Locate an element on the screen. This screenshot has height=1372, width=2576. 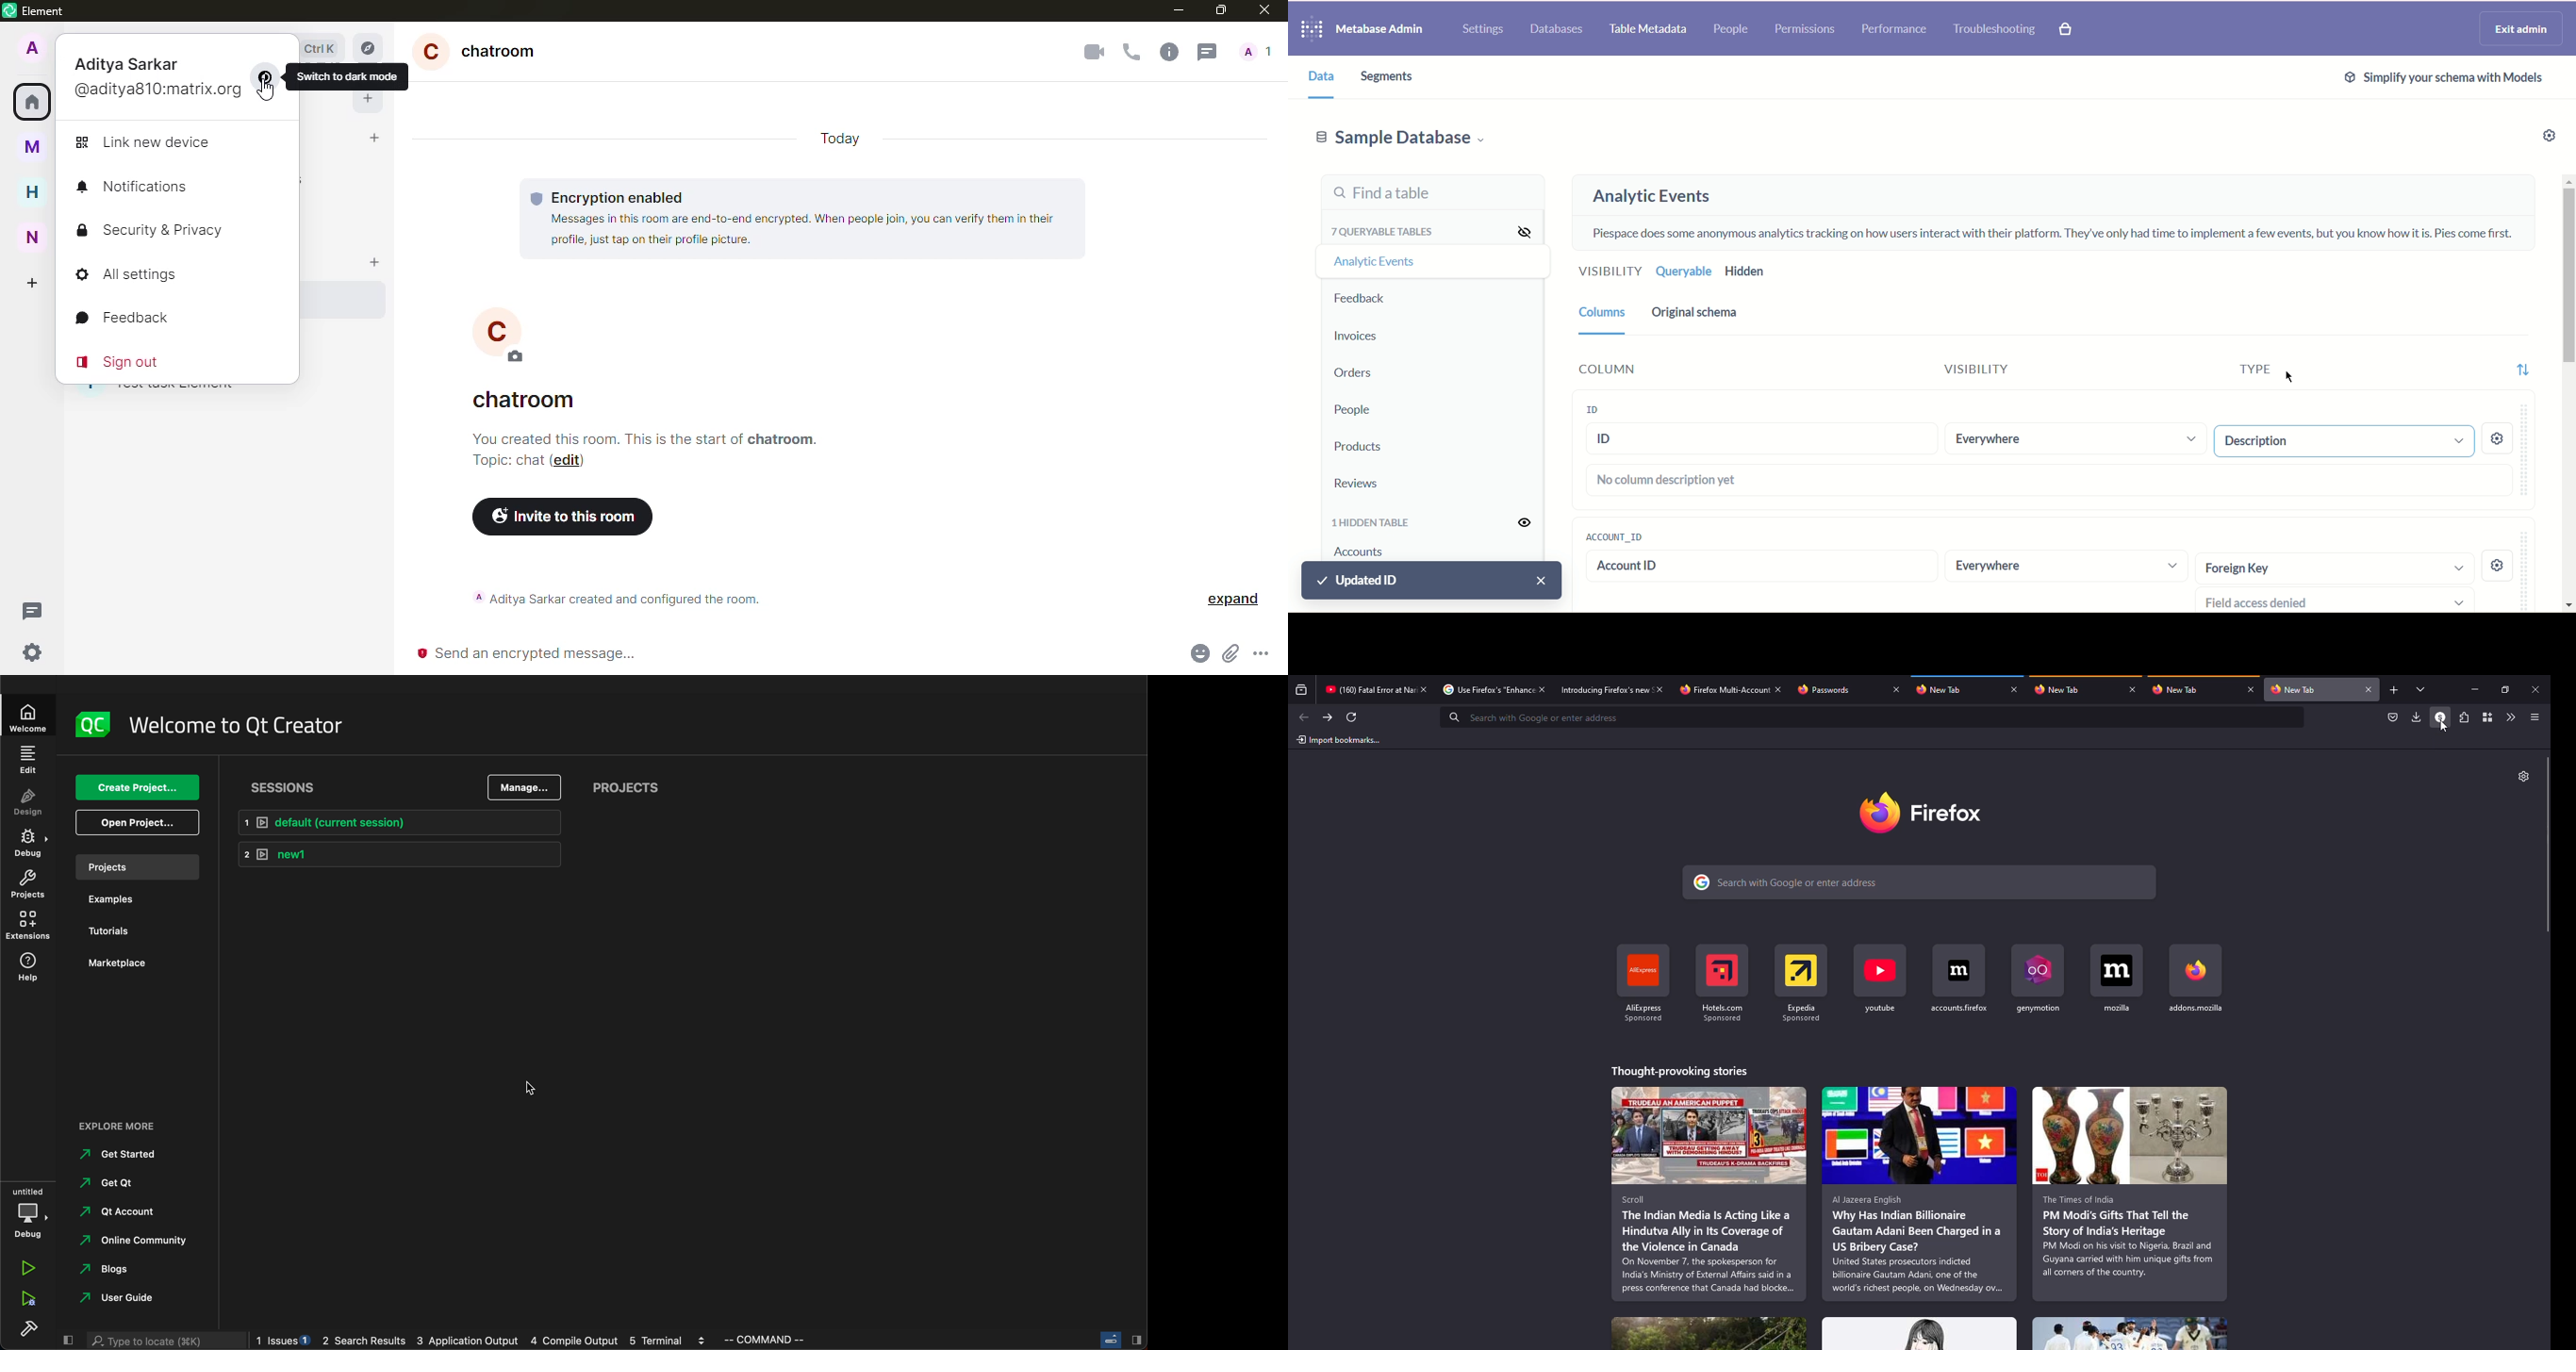
refresh is located at coordinates (1353, 717).